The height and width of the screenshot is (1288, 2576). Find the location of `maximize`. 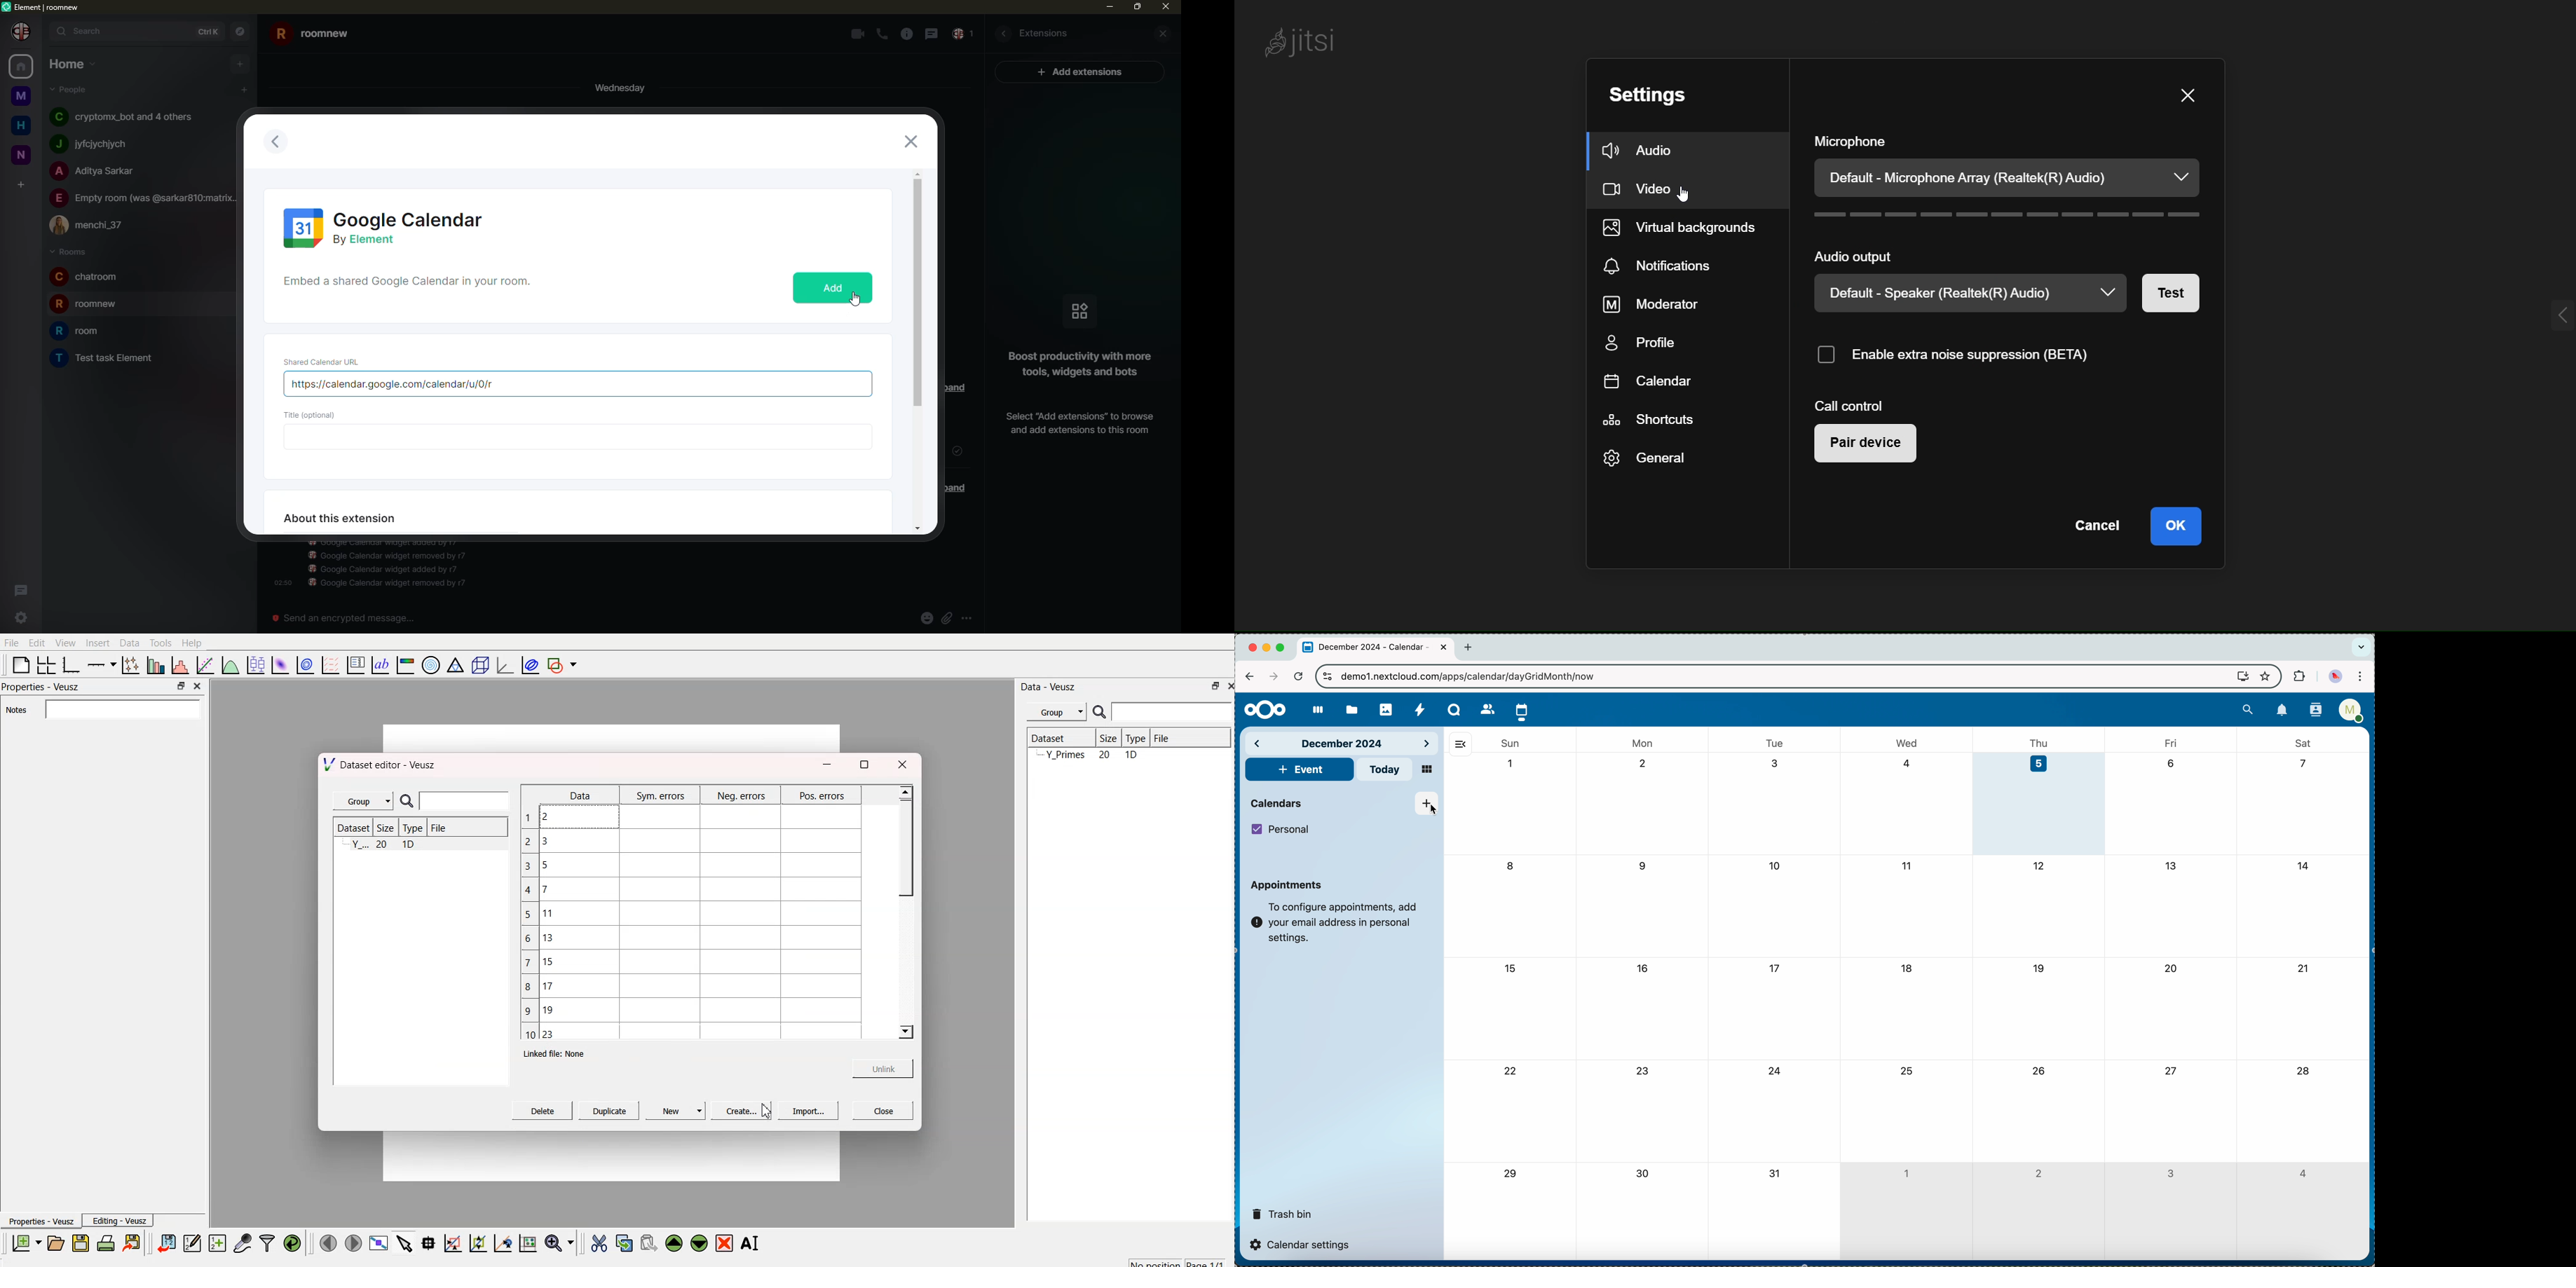

maximize is located at coordinates (1282, 647).